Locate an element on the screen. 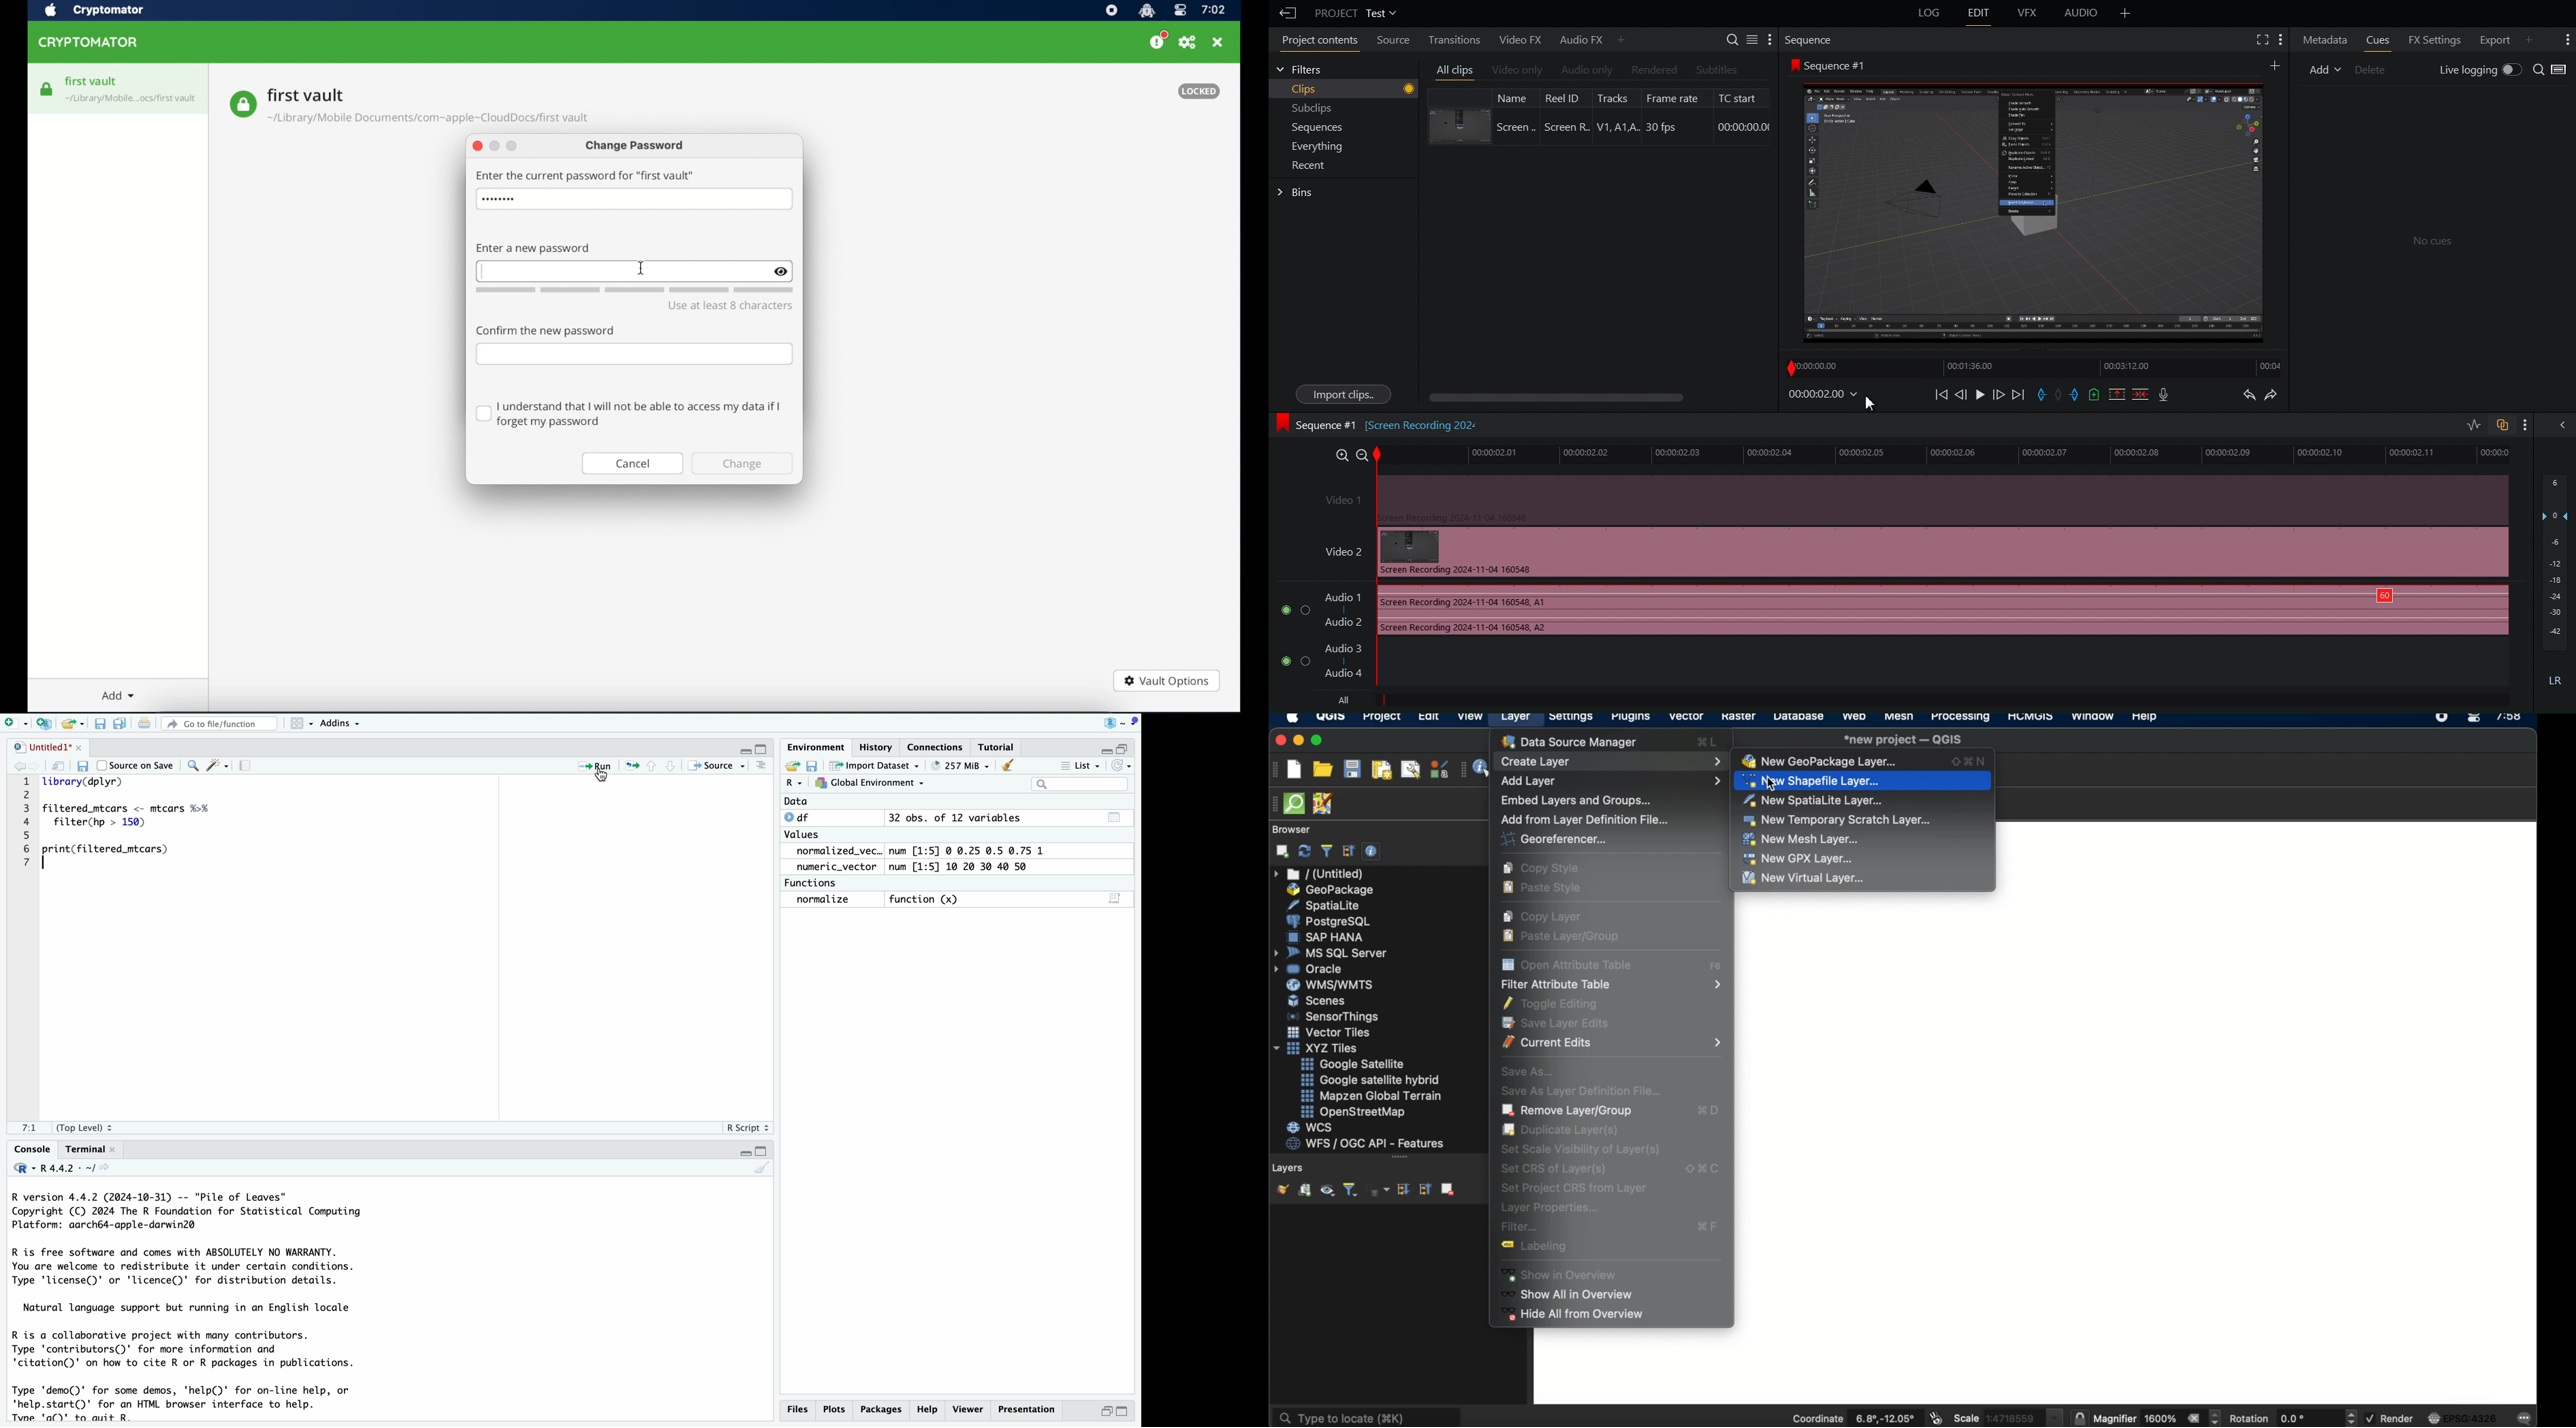  JOSM remote is located at coordinates (1324, 804).